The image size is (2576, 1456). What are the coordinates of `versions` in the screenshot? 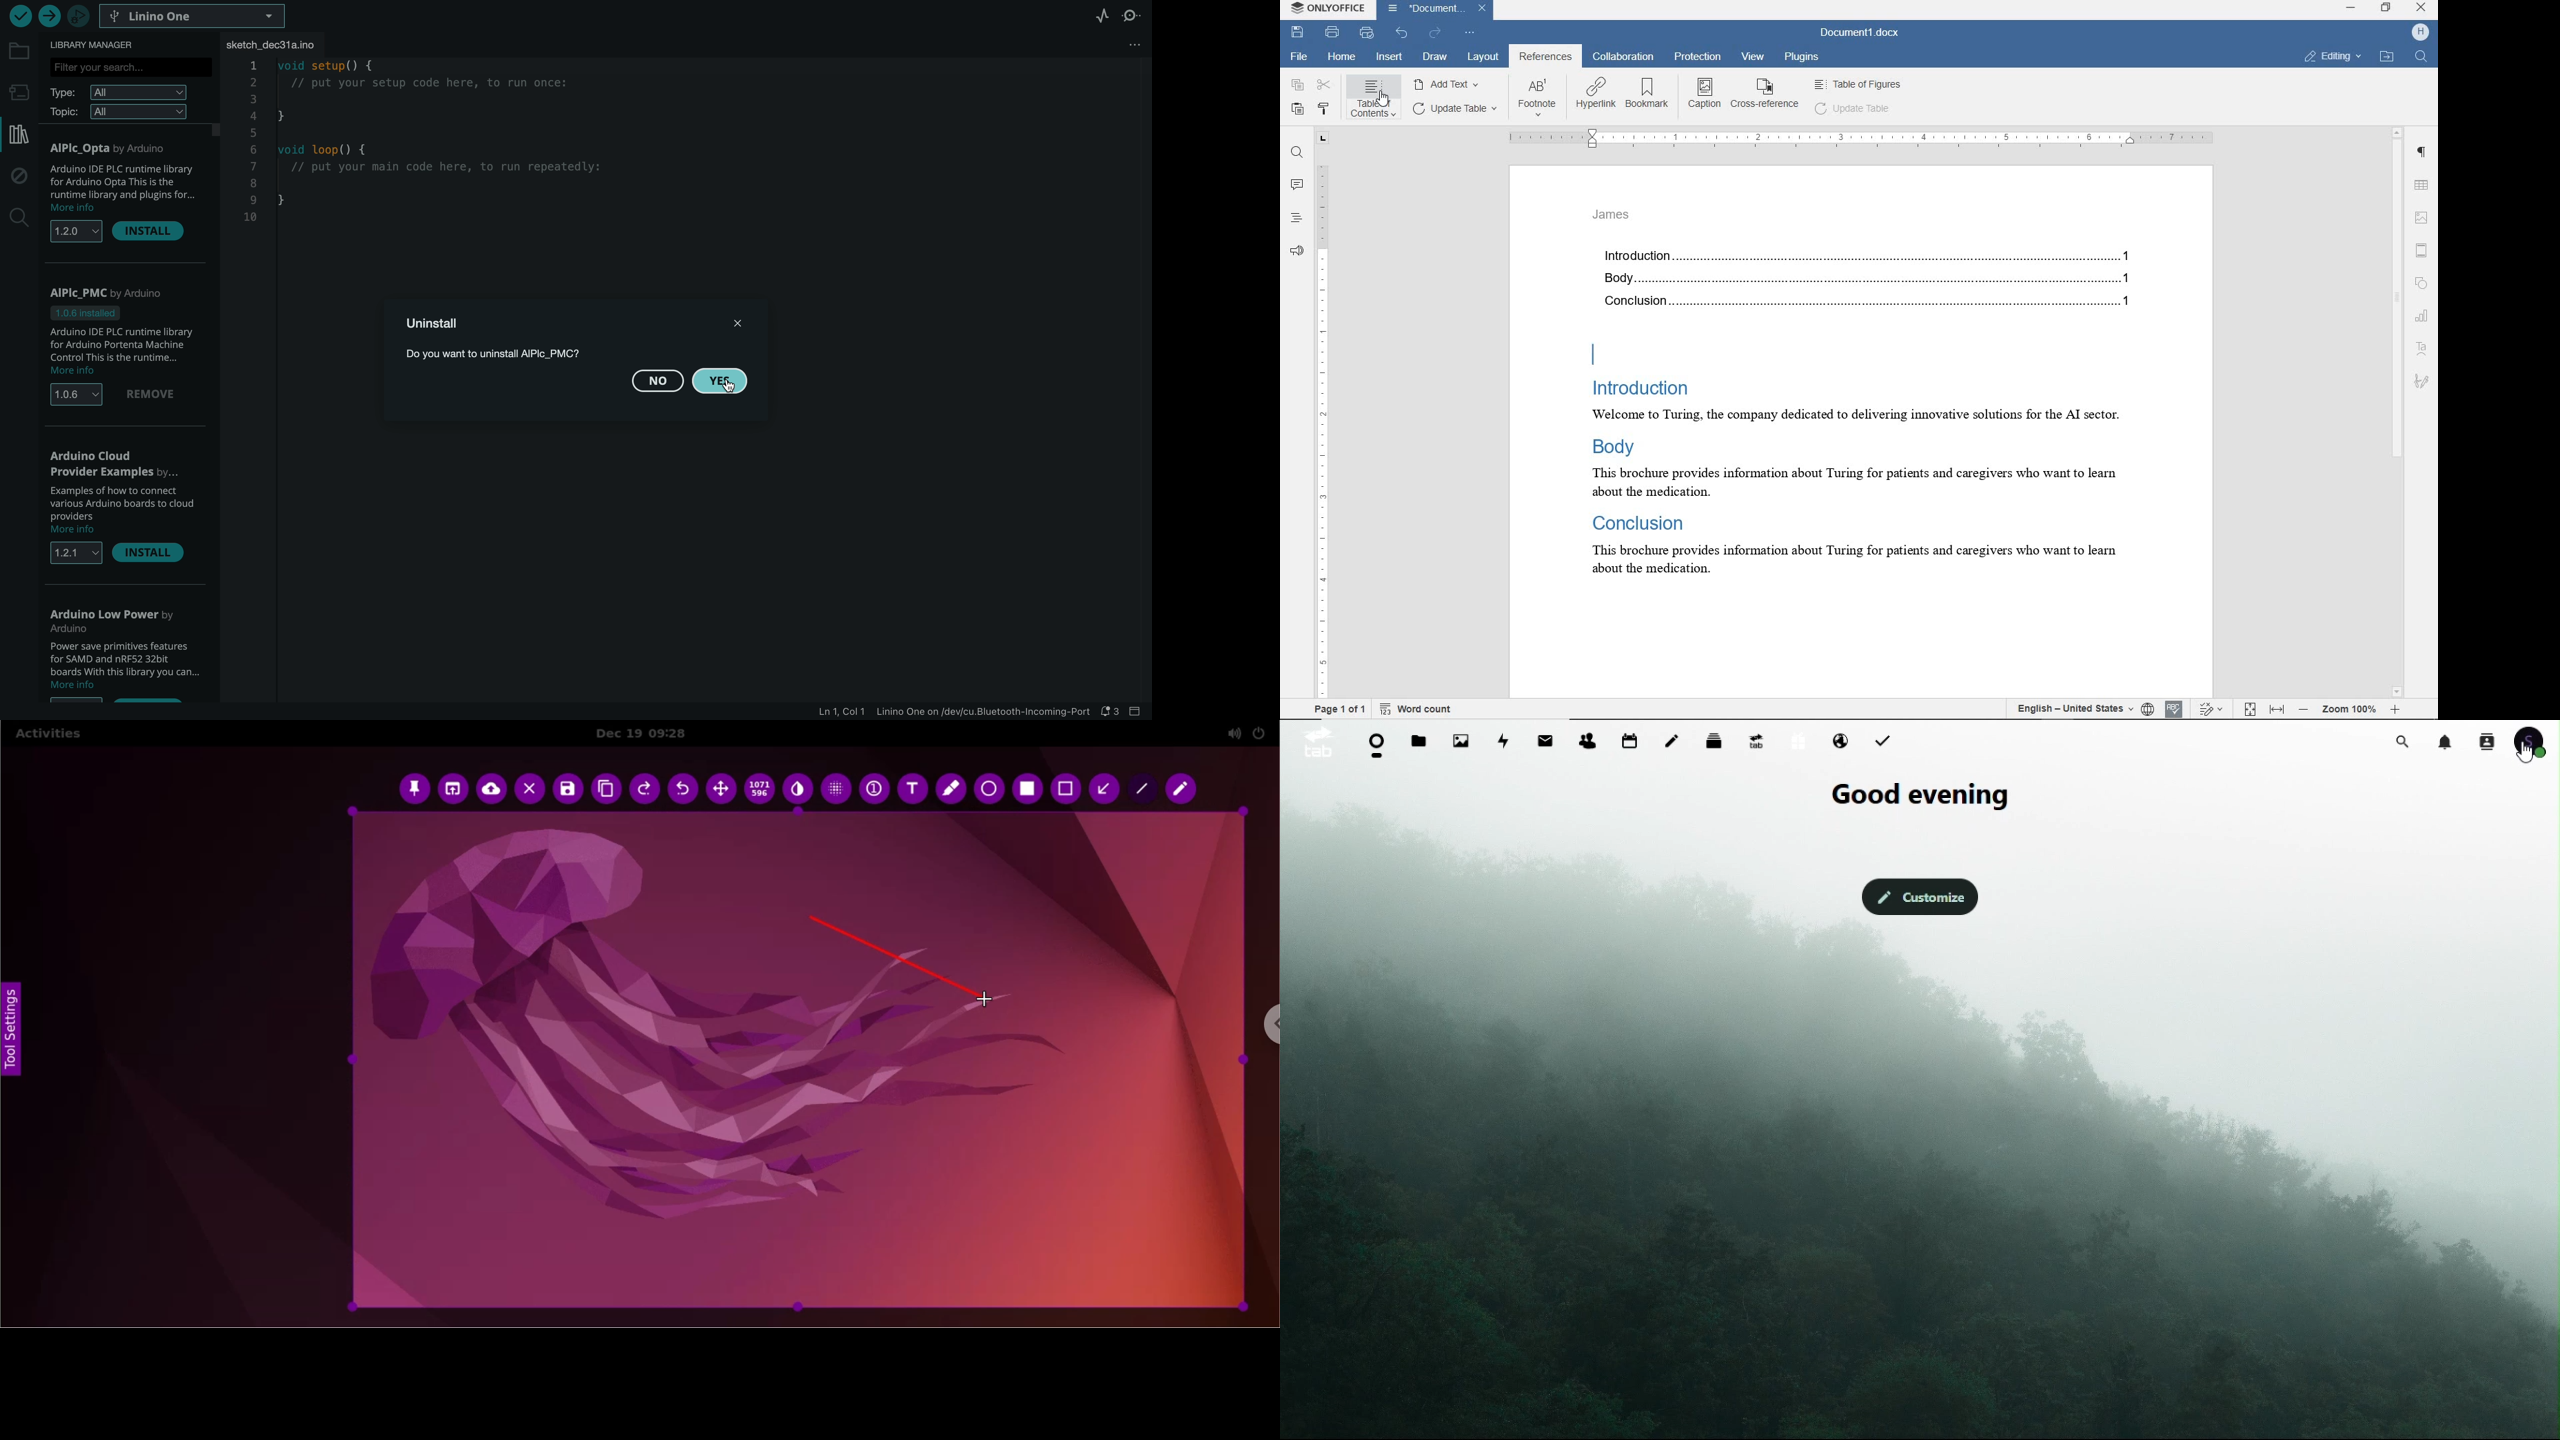 It's located at (76, 394).